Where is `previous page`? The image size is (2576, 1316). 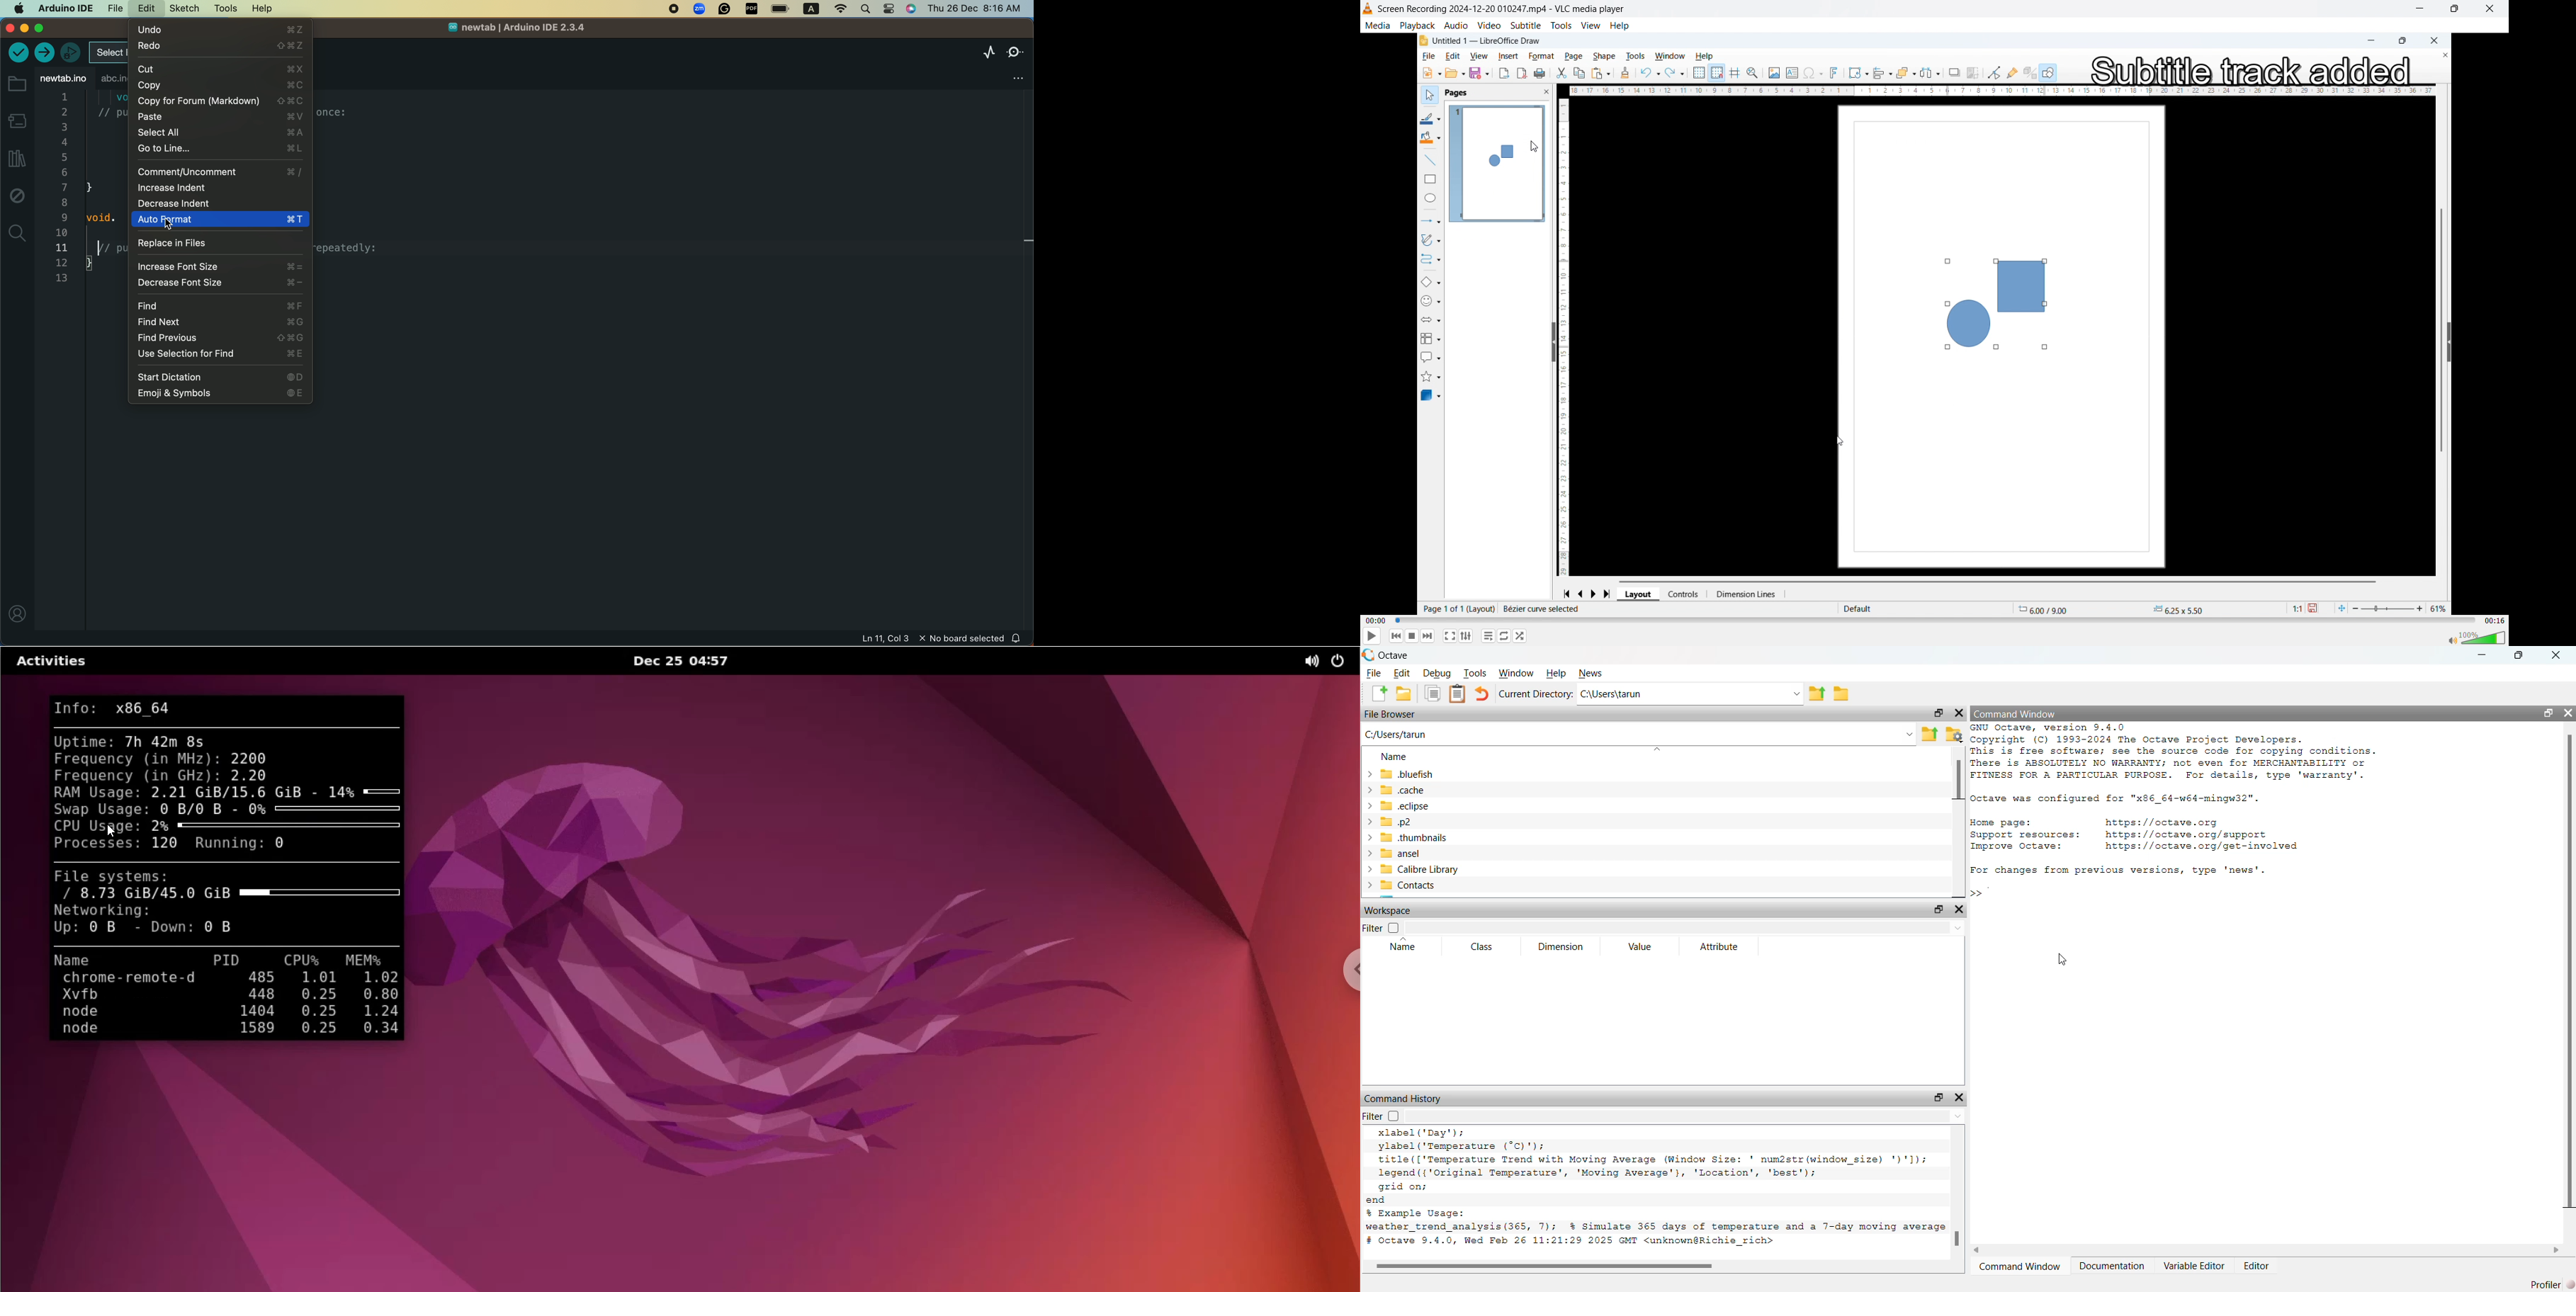 previous page is located at coordinates (1582, 592).